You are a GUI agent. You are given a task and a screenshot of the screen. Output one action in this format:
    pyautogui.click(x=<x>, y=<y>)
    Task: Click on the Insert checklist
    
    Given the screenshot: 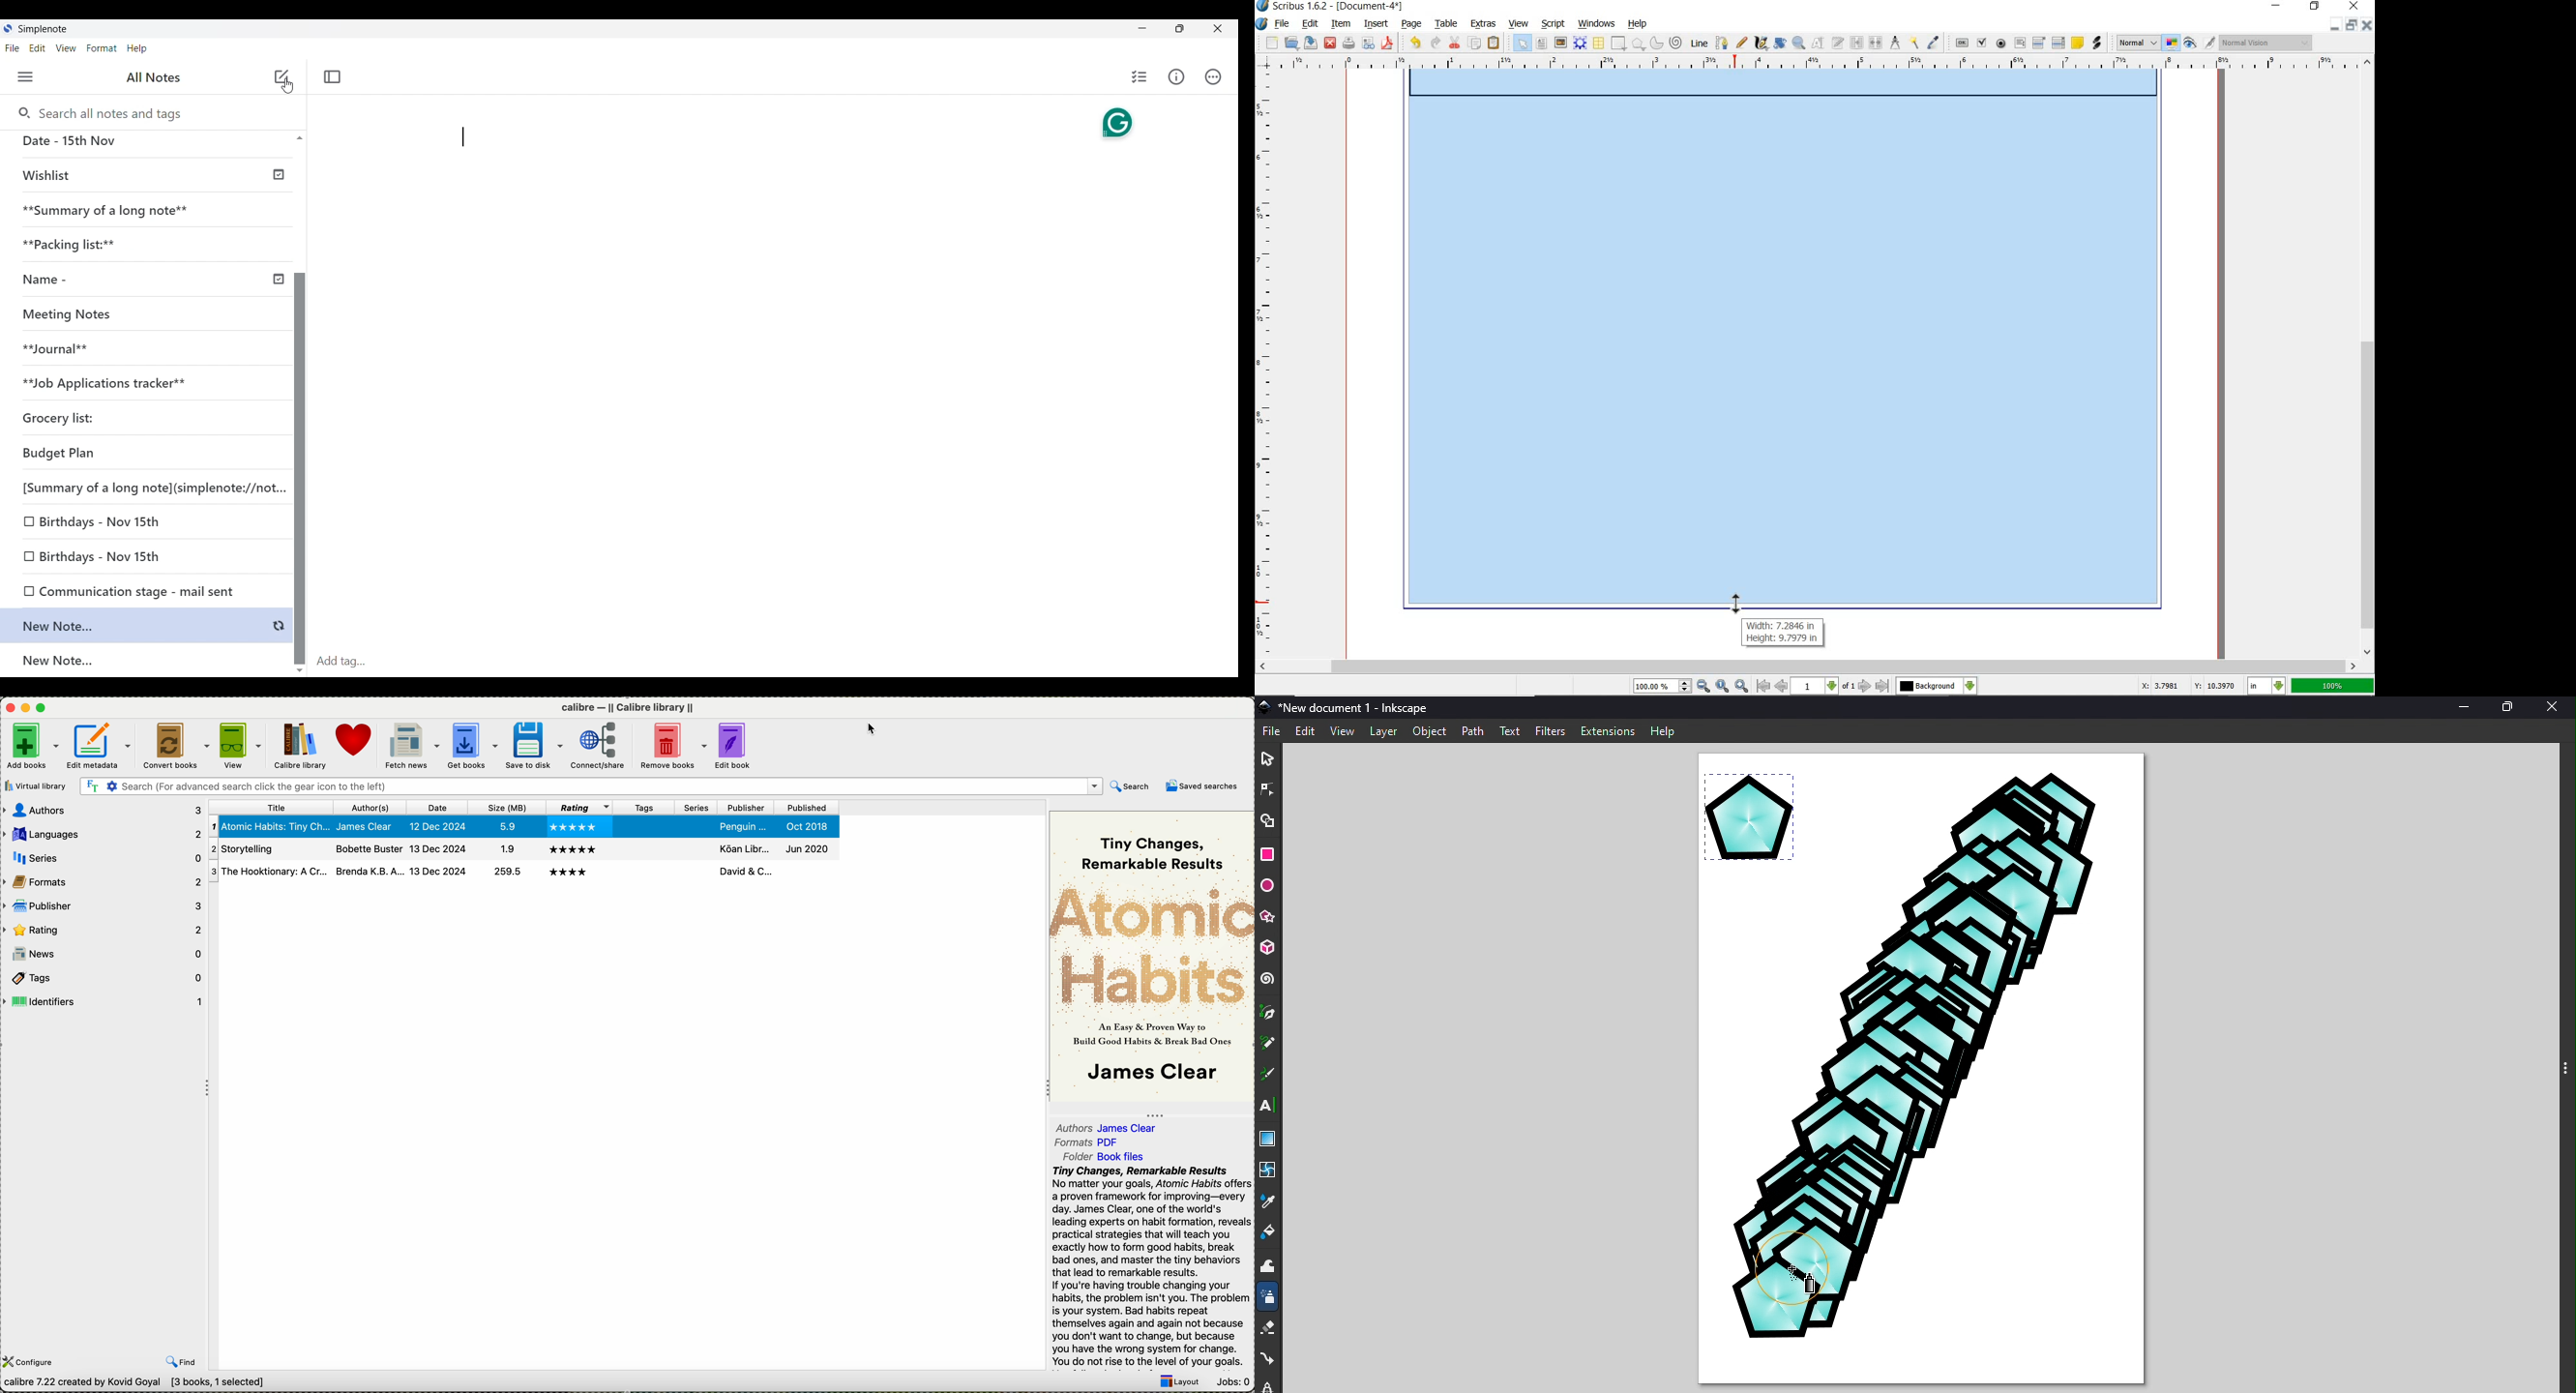 What is the action you would take?
    pyautogui.click(x=1140, y=77)
    